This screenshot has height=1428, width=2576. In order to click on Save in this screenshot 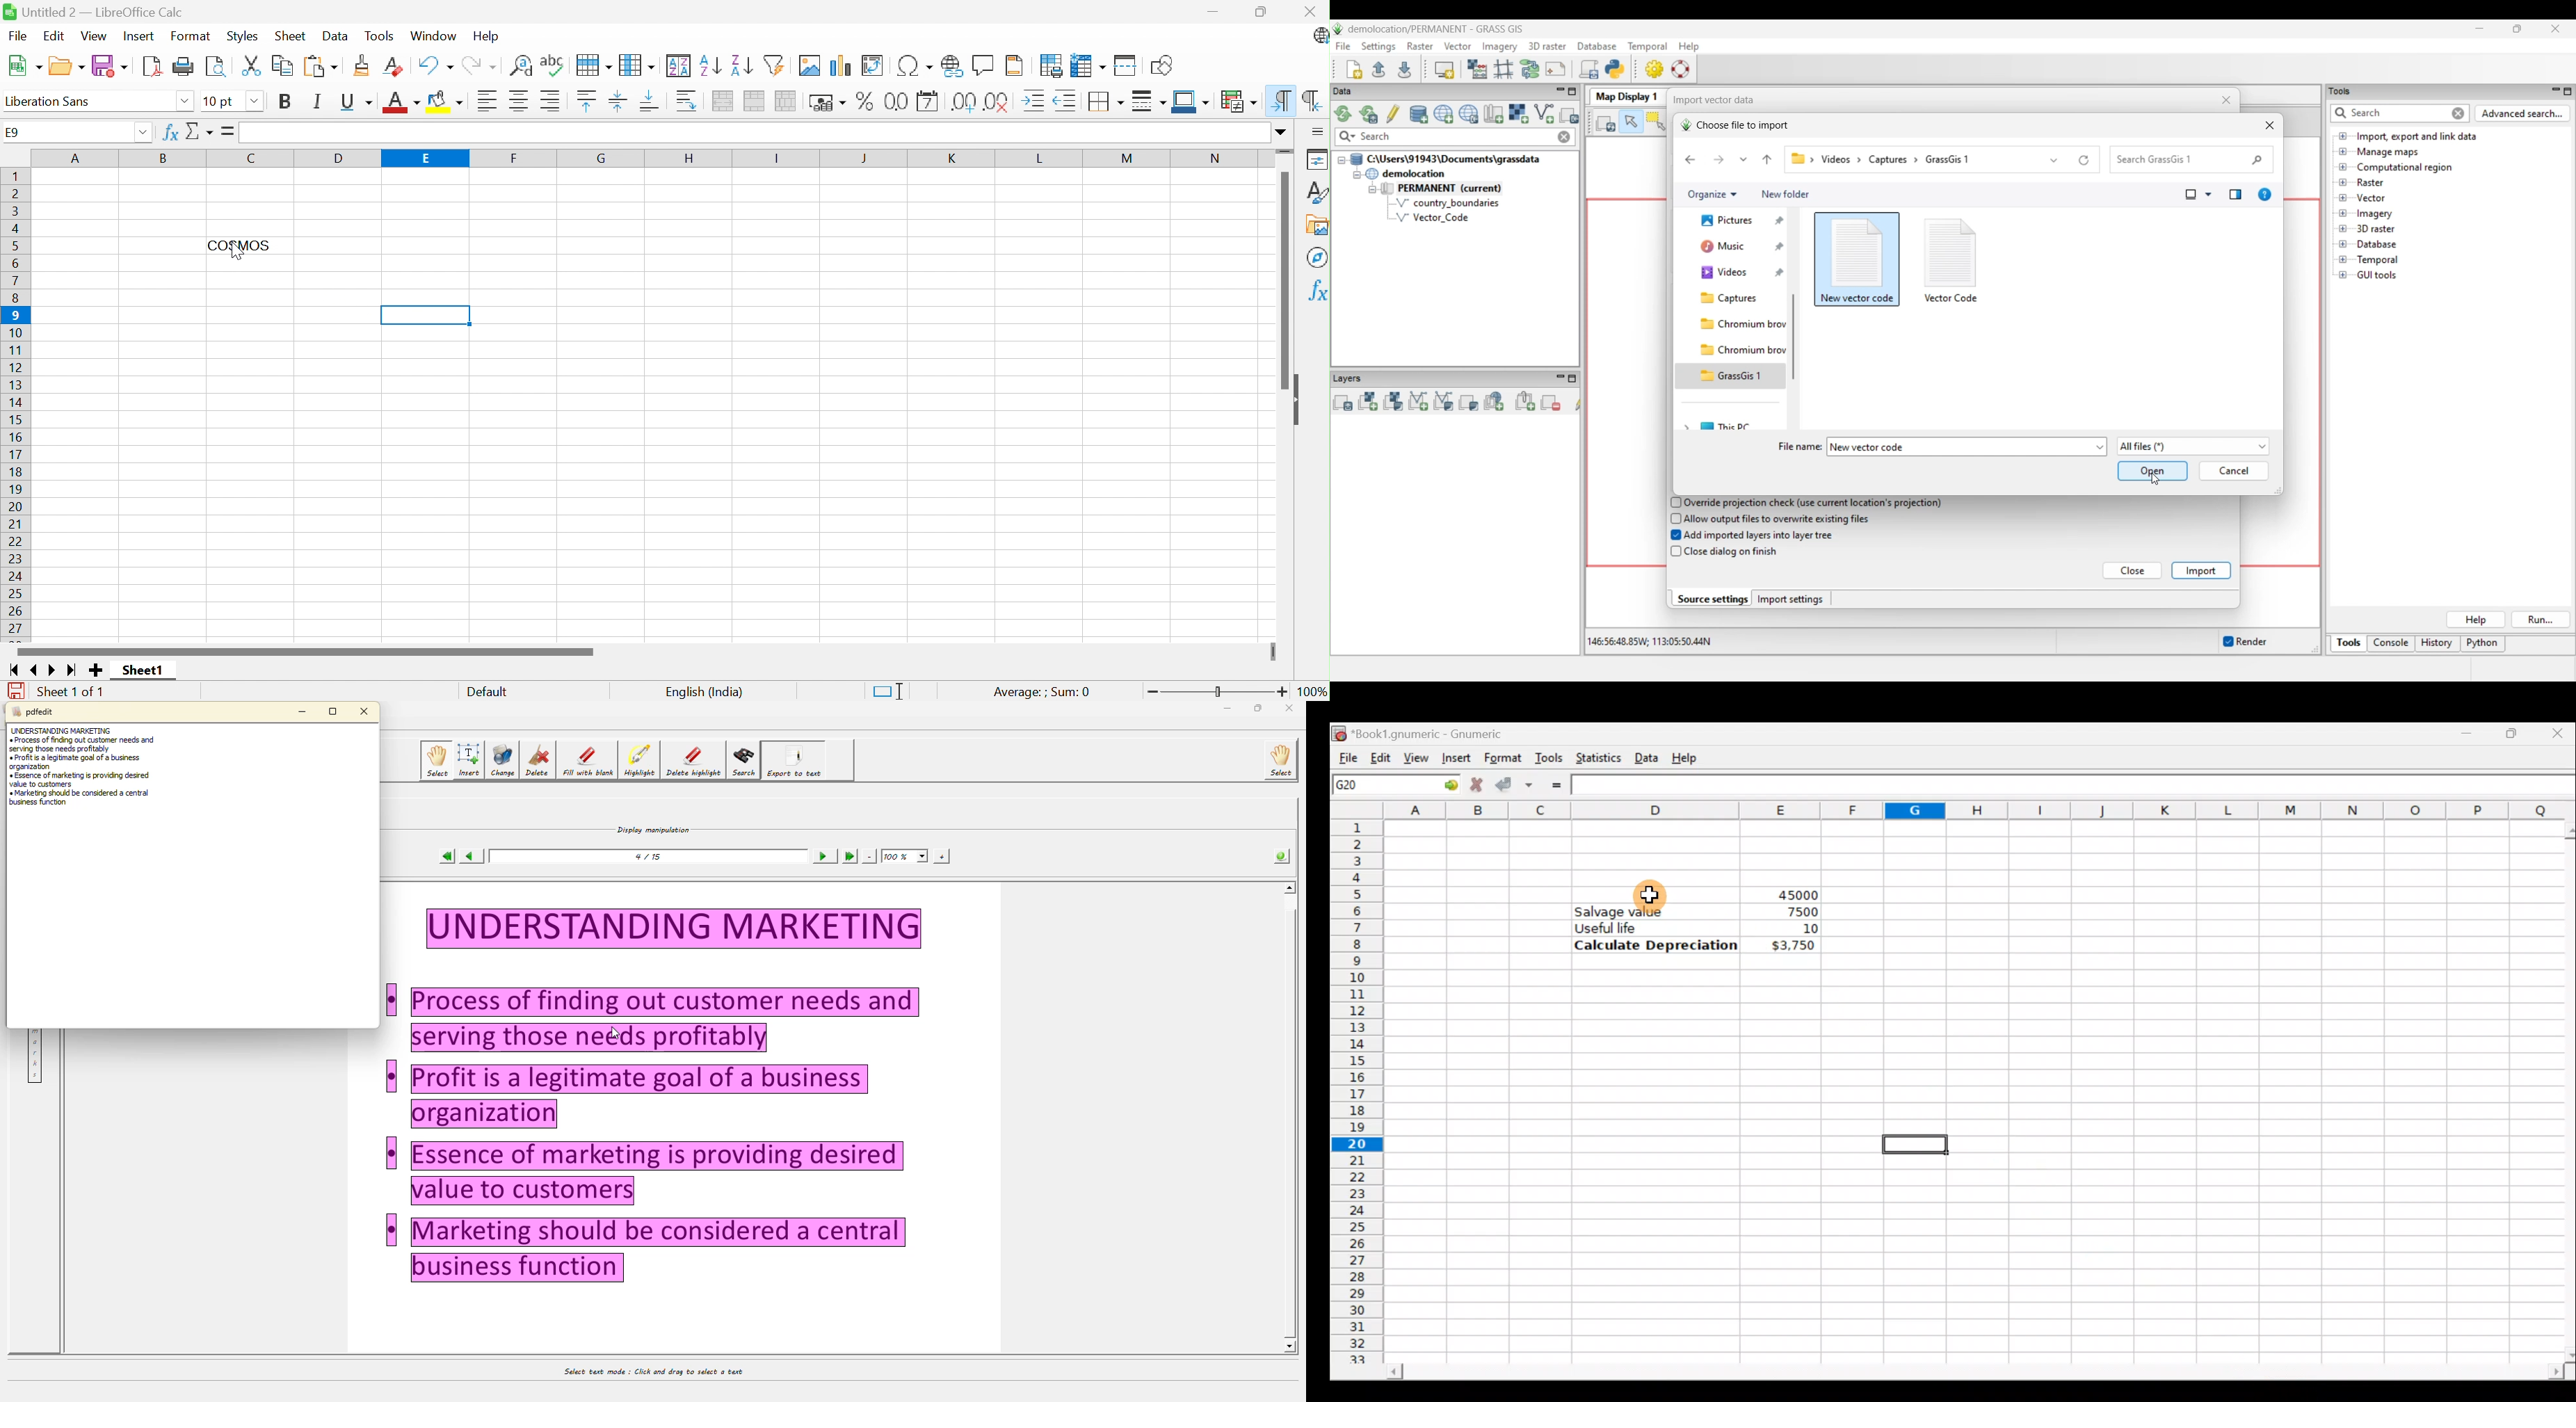, I will do `click(111, 65)`.